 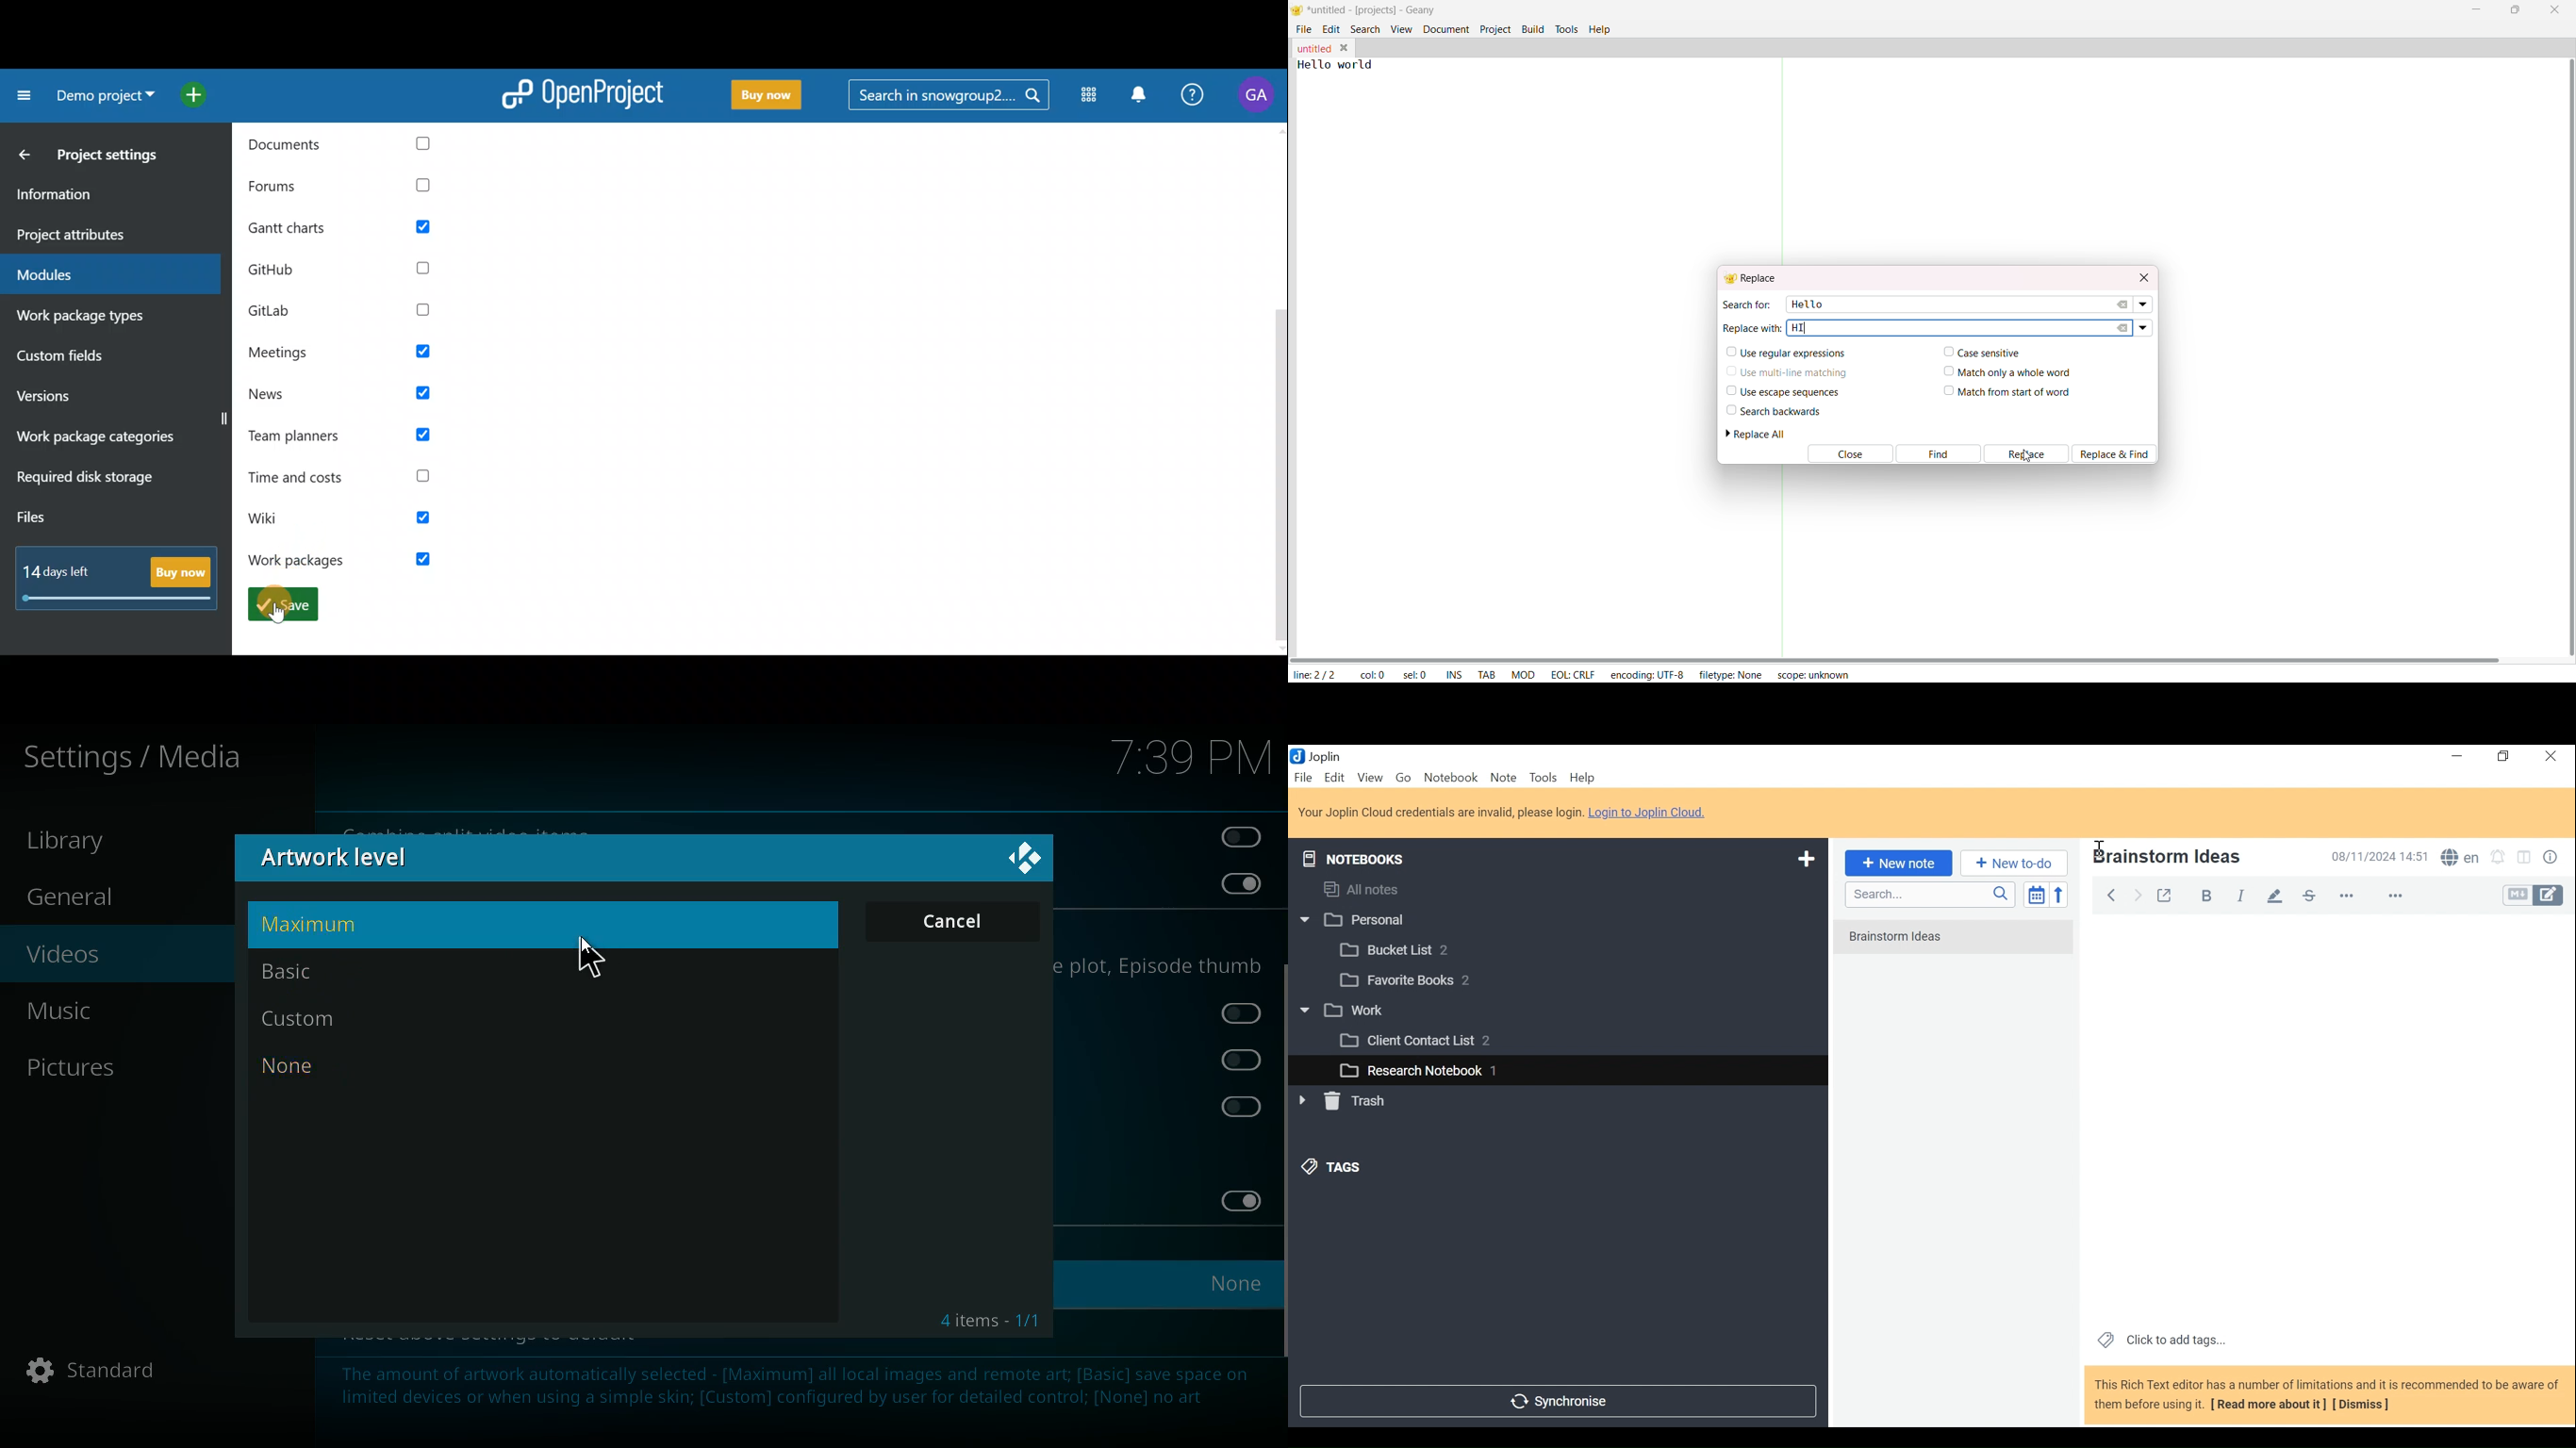 What do you see at coordinates (1784, 162) in the screenshot?
I see `Separator` at bounding box center [1784, 162].